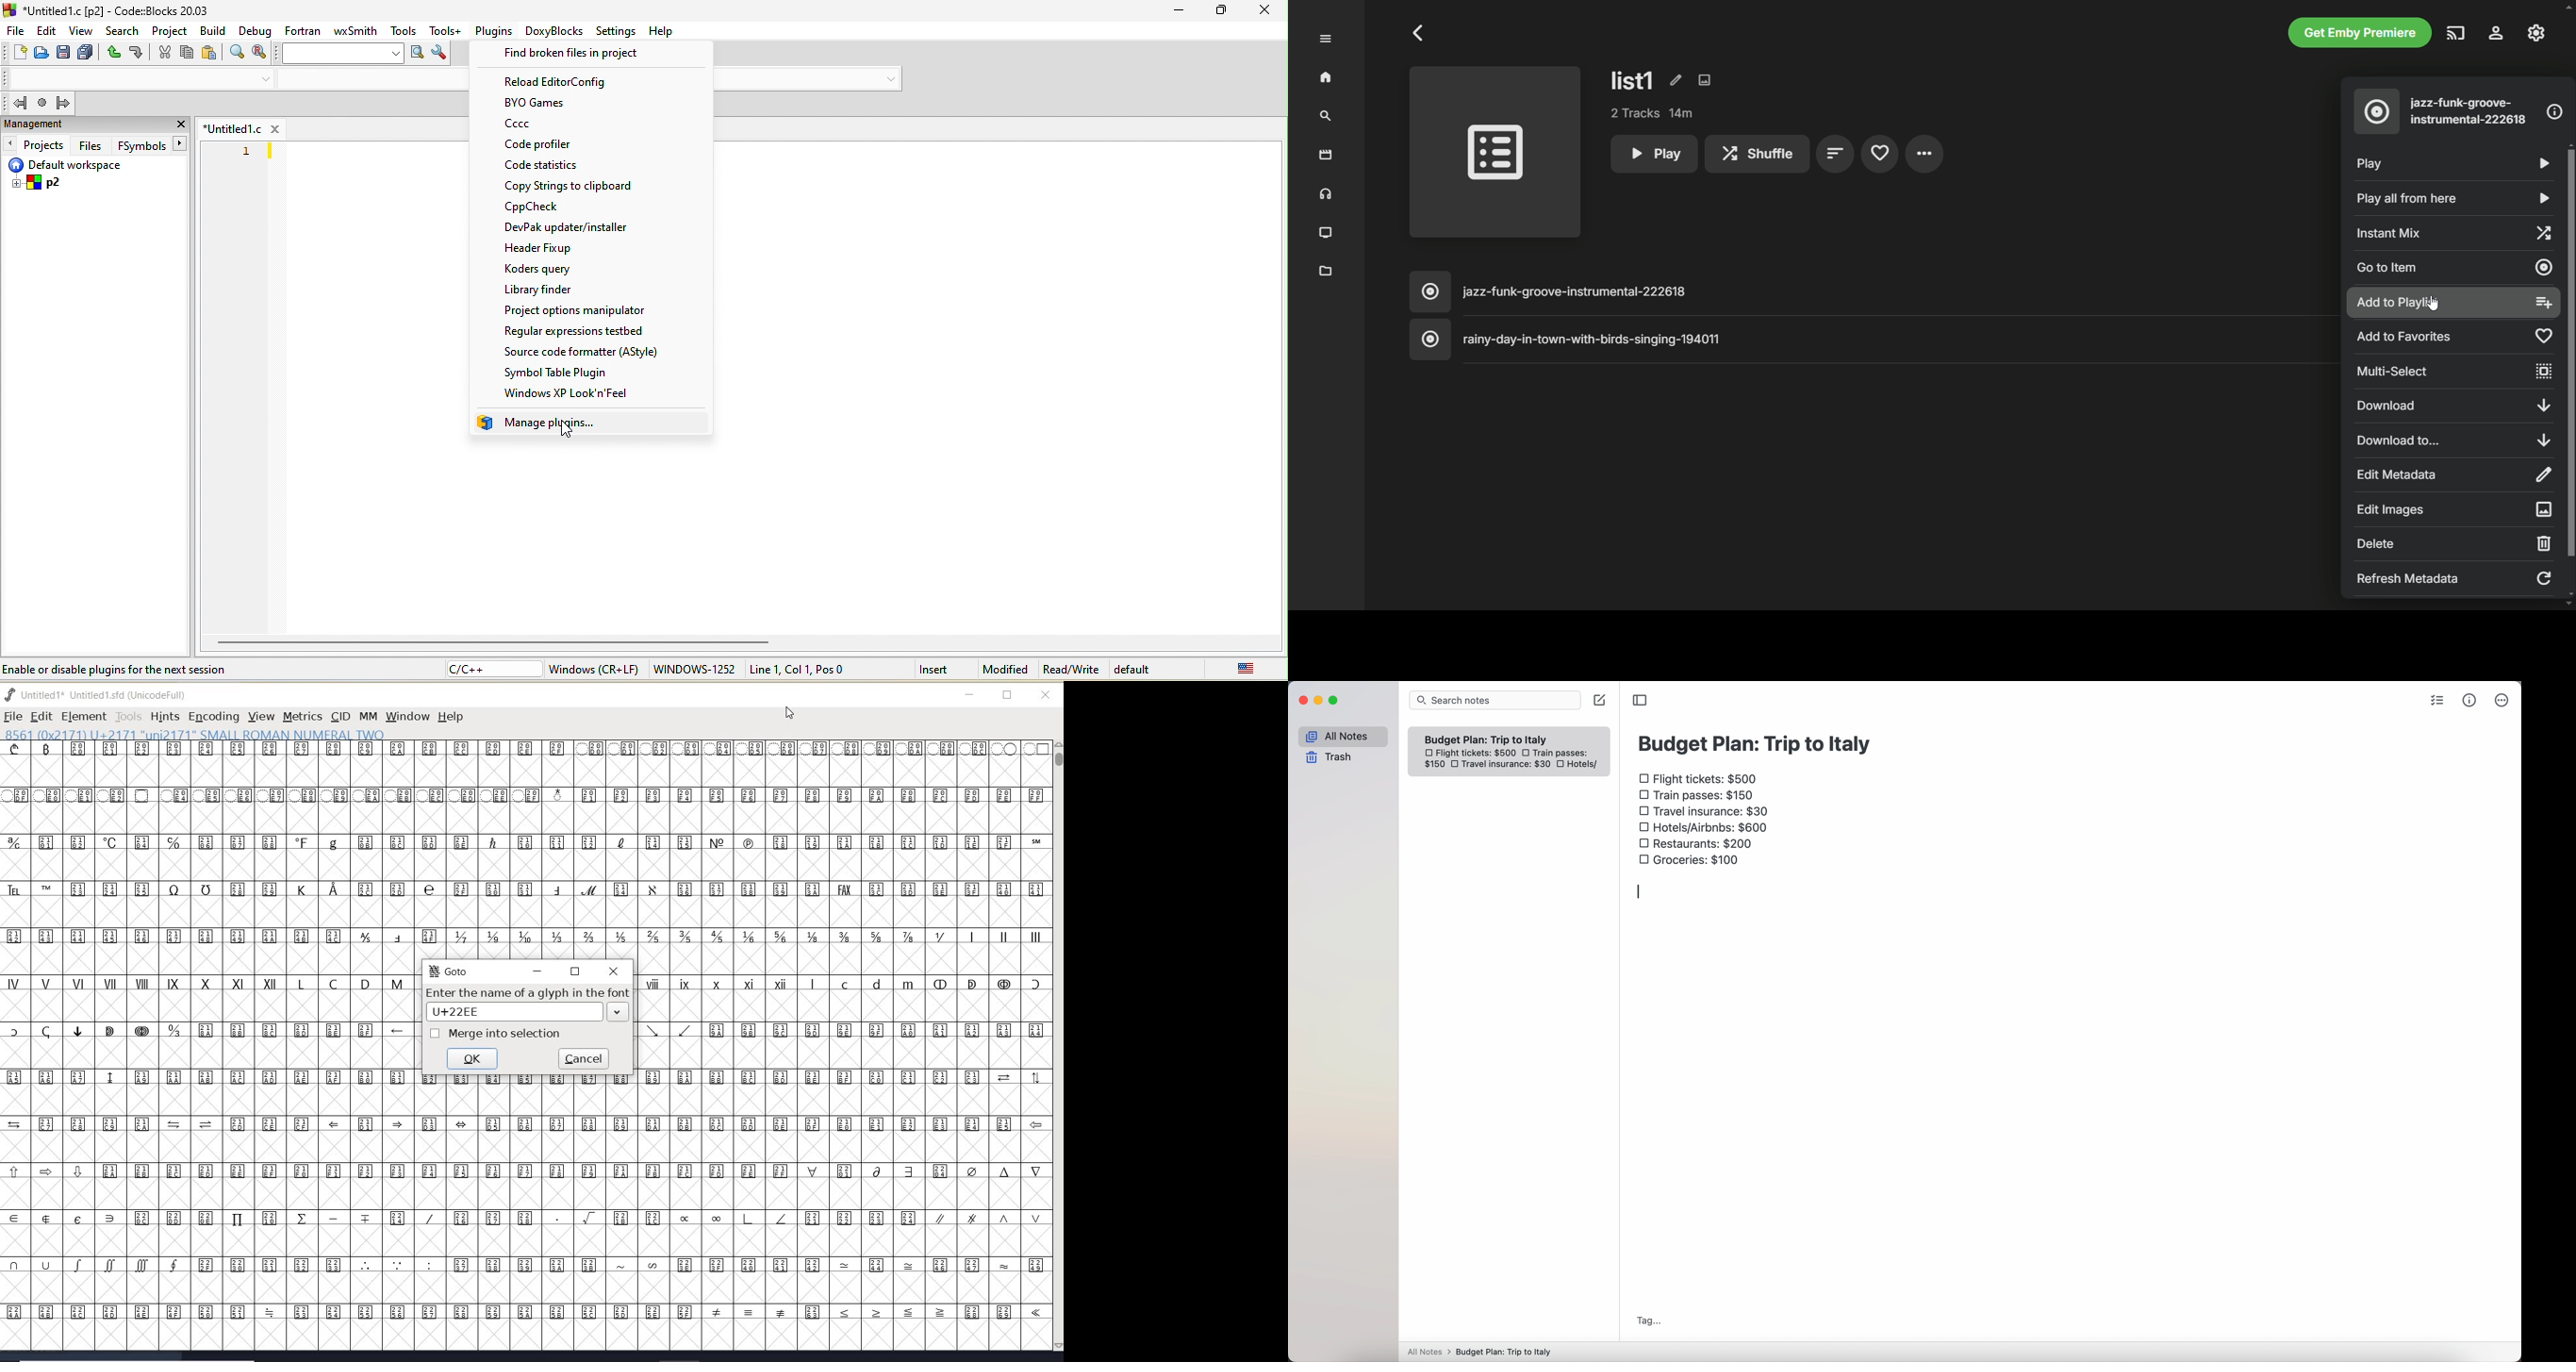 The width and height of the screenshot is (2576, 1372). What do you see at coordinates (187, 54) in the screenshot?
I see `copy` at bounding box center [187, 54].